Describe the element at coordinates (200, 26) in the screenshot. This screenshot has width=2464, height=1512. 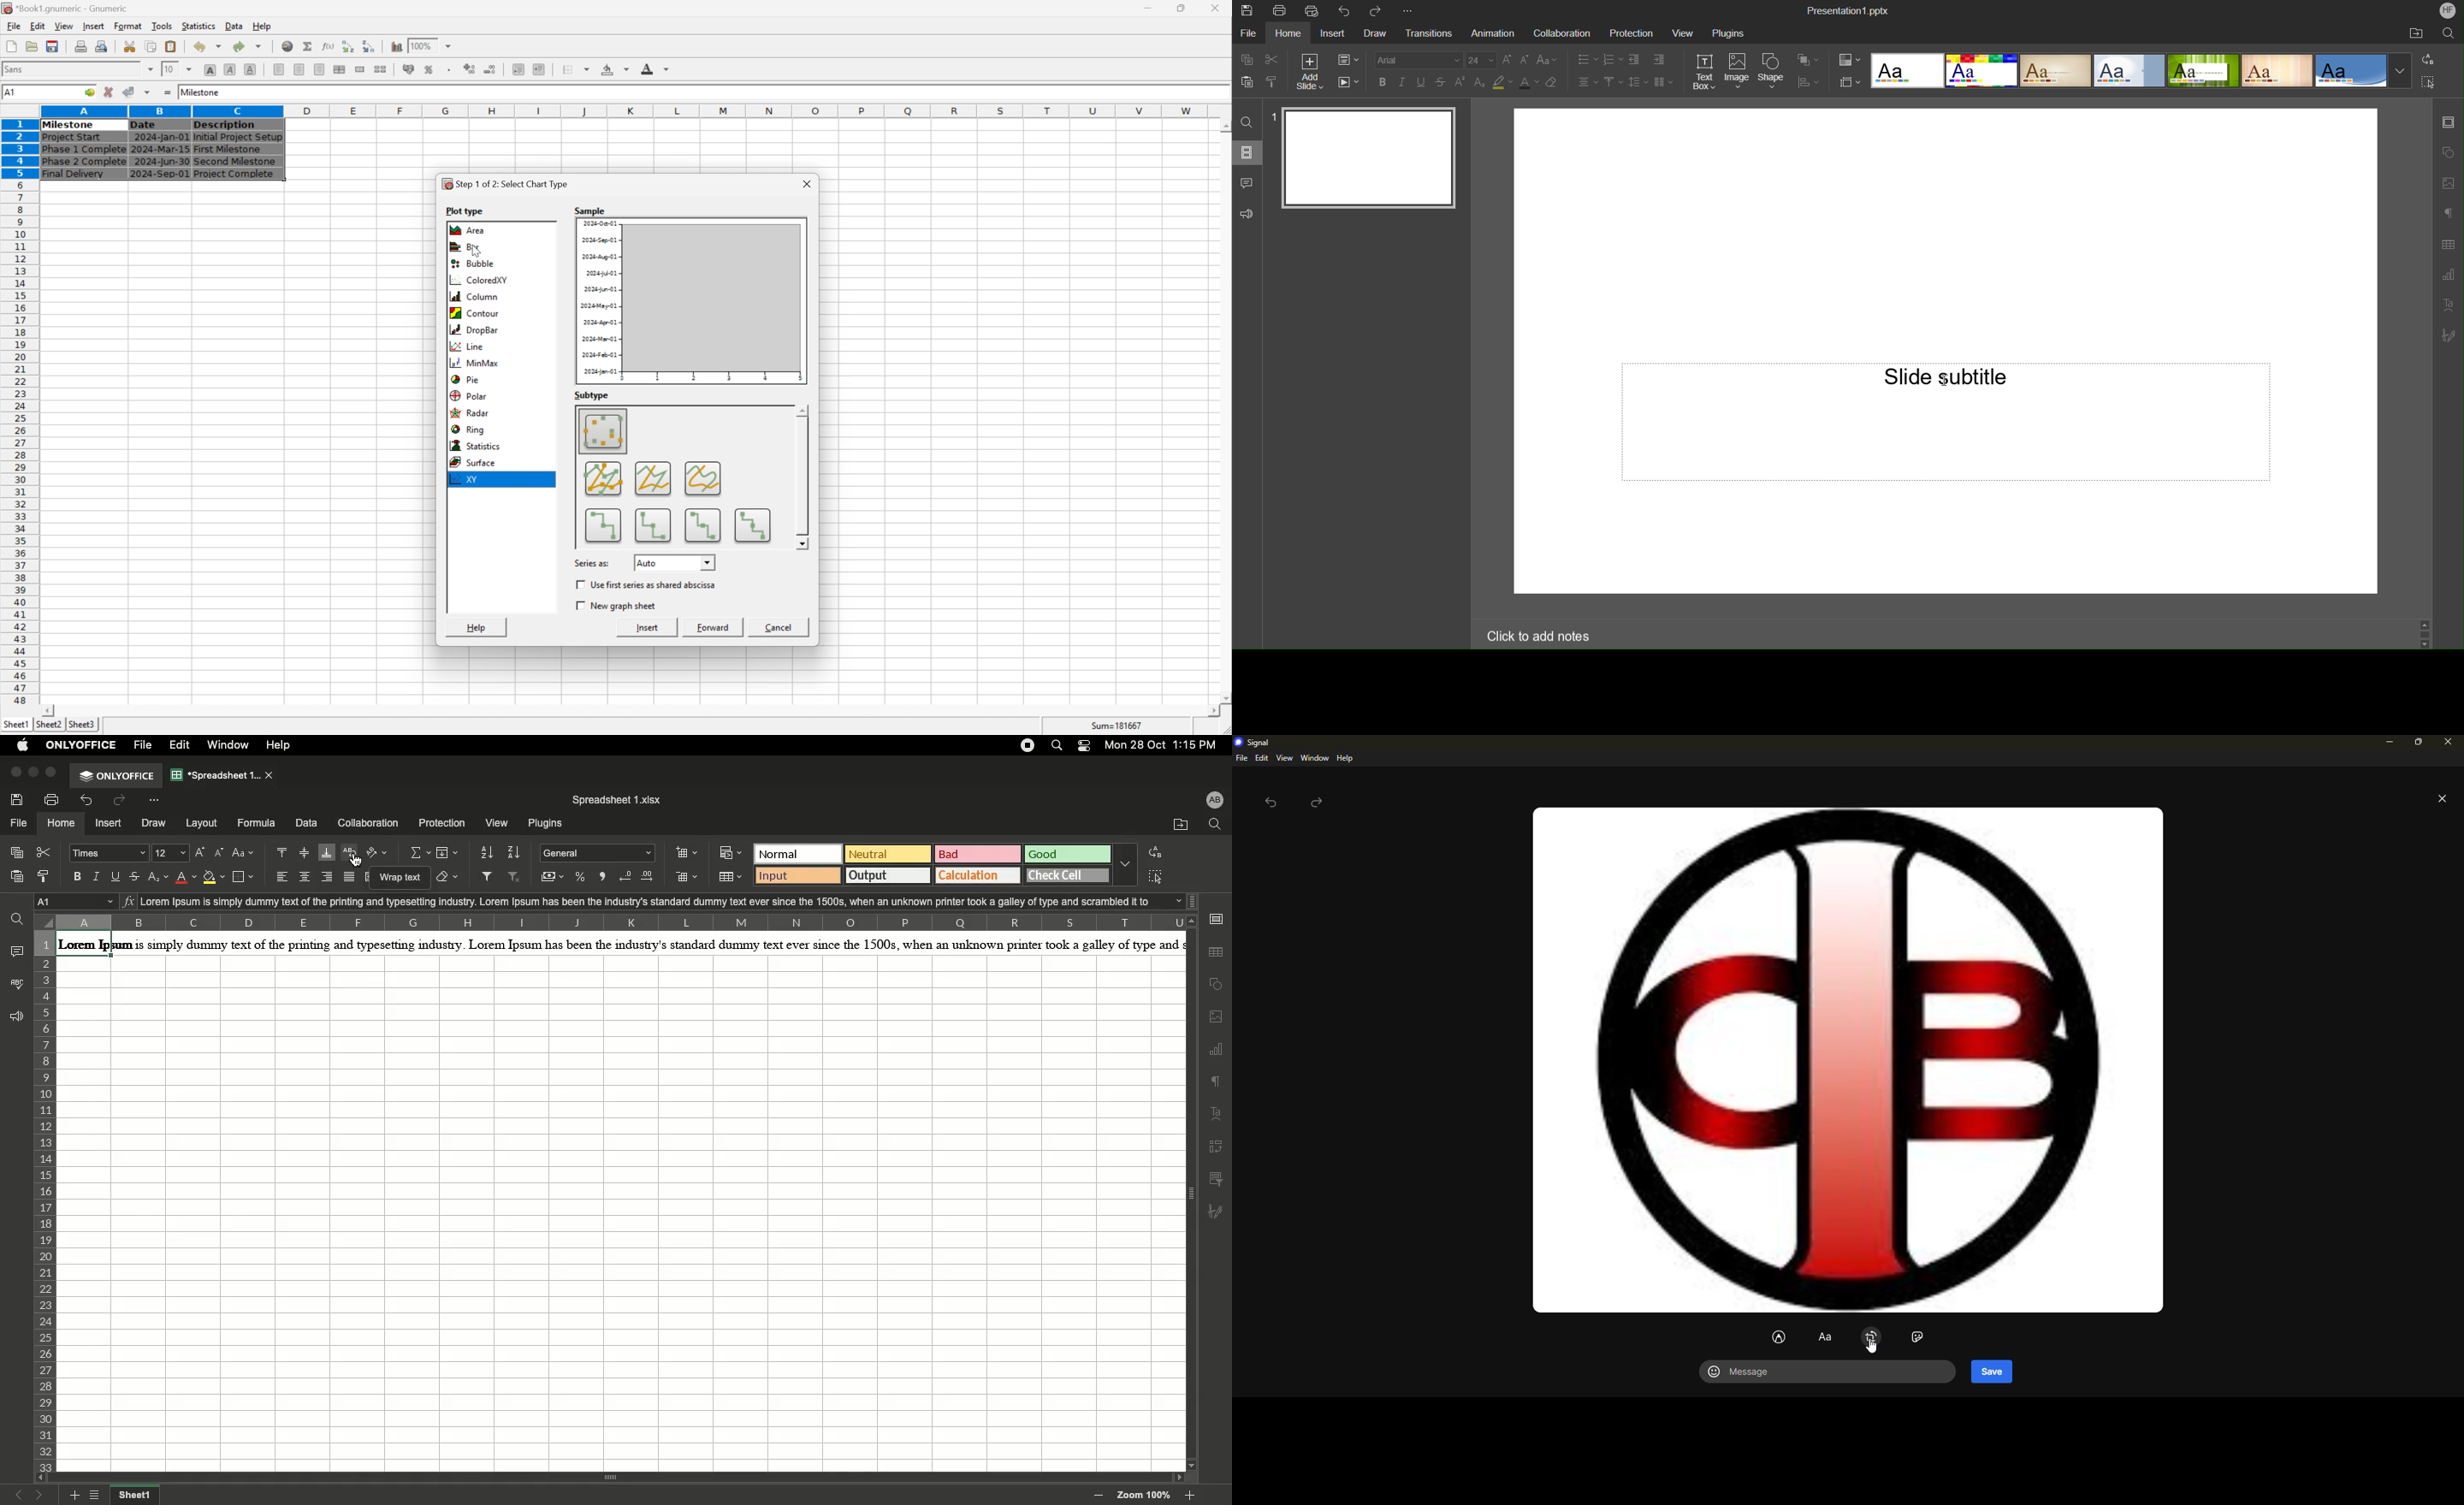
I see `statistics` at that location.